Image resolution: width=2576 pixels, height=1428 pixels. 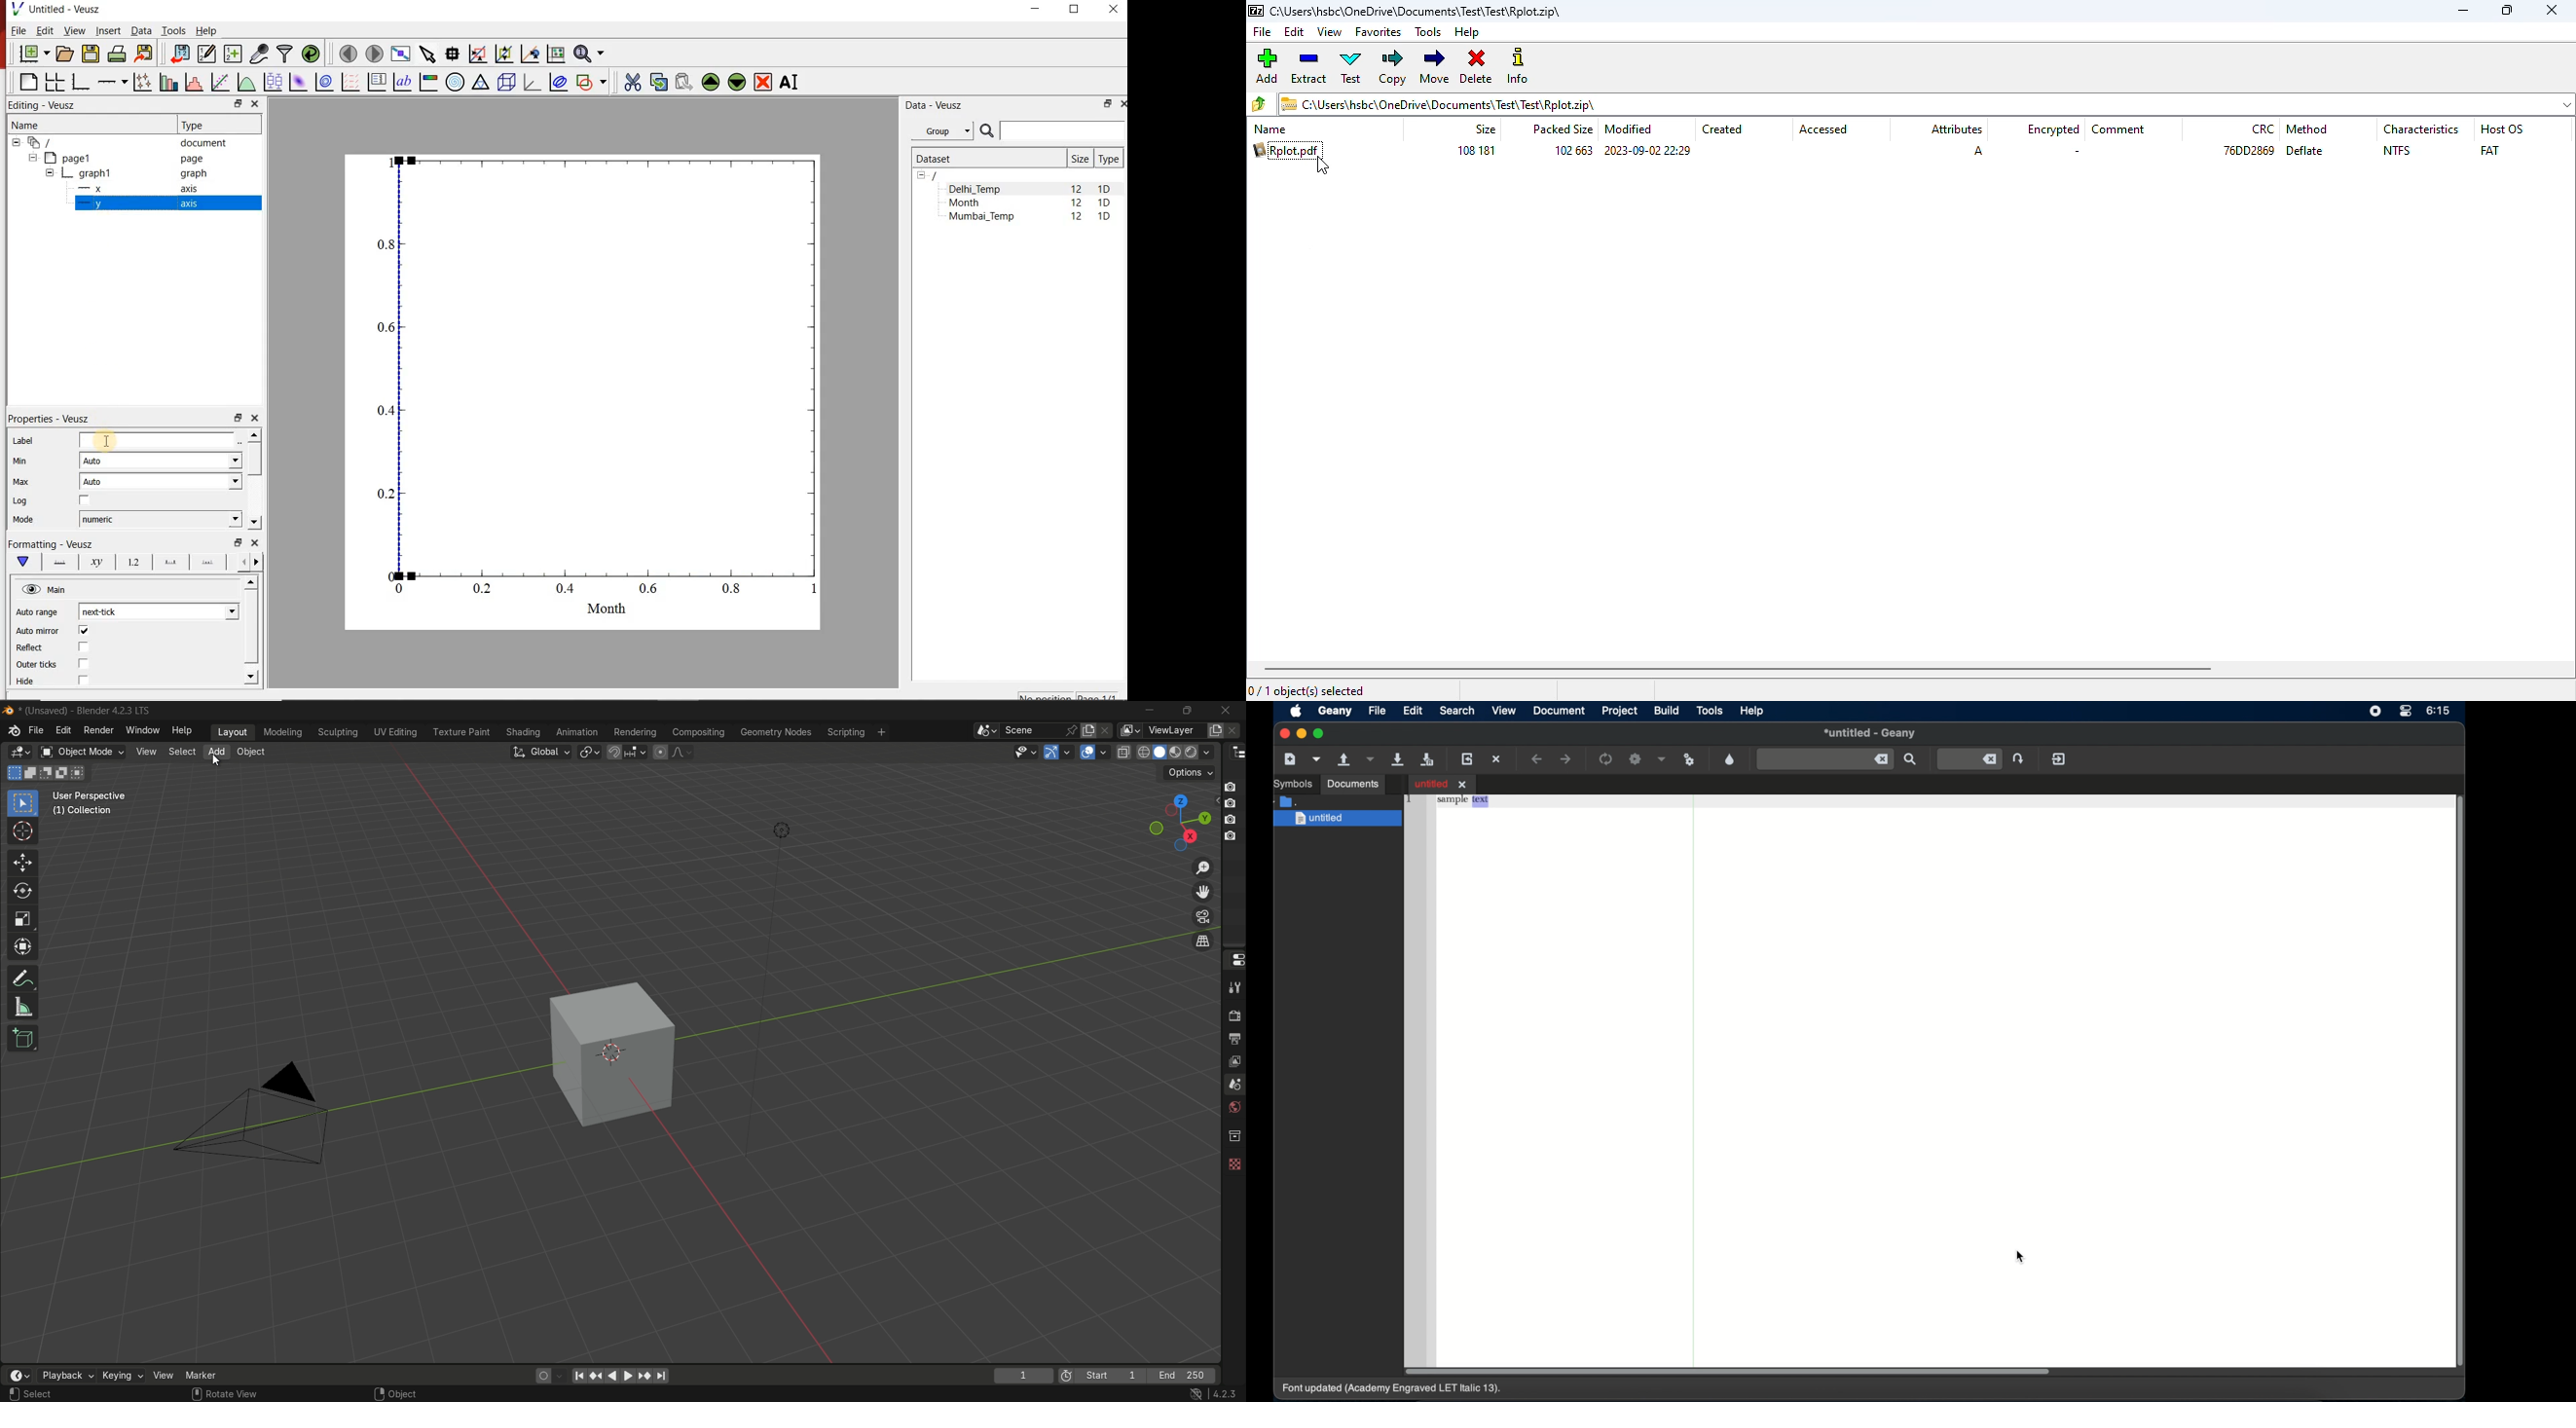 I want to click on Add an axis to the plot, so click(x=111, y=82).